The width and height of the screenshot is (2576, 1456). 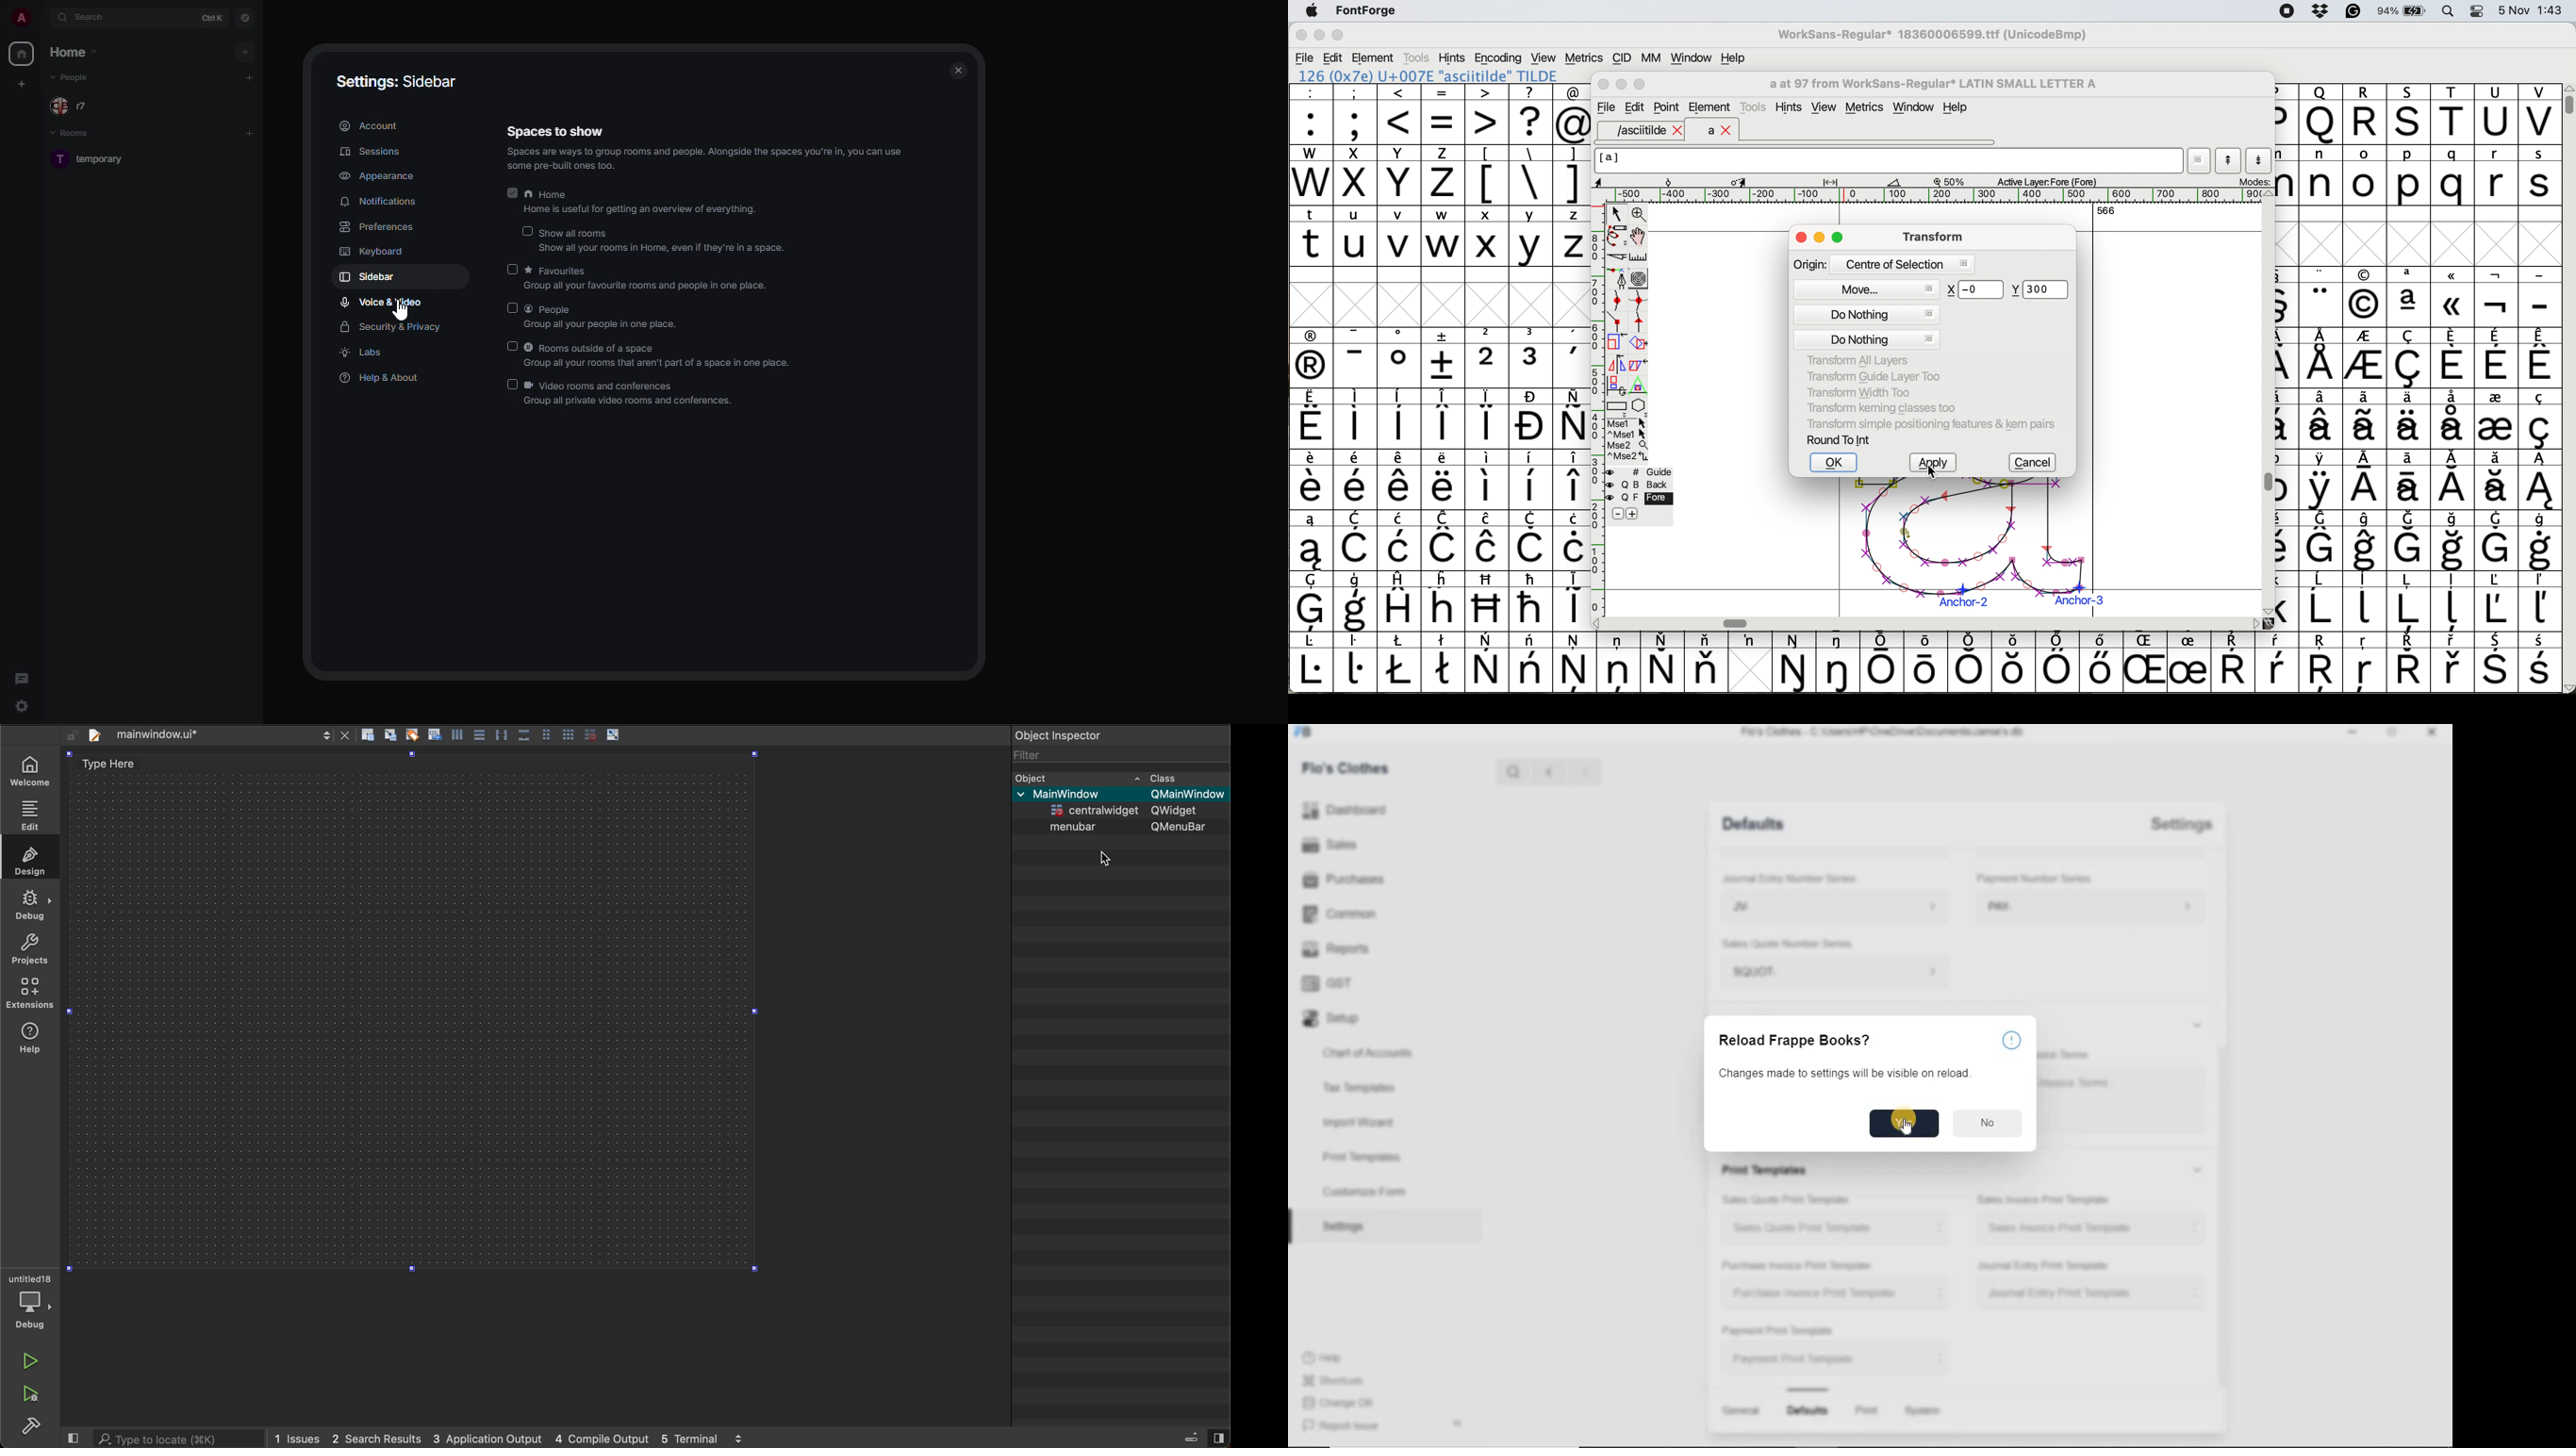 What do you see at coordinates (1120, 734) in the screenshot?
I see `object inspector` at bounding box center [1120, 734].